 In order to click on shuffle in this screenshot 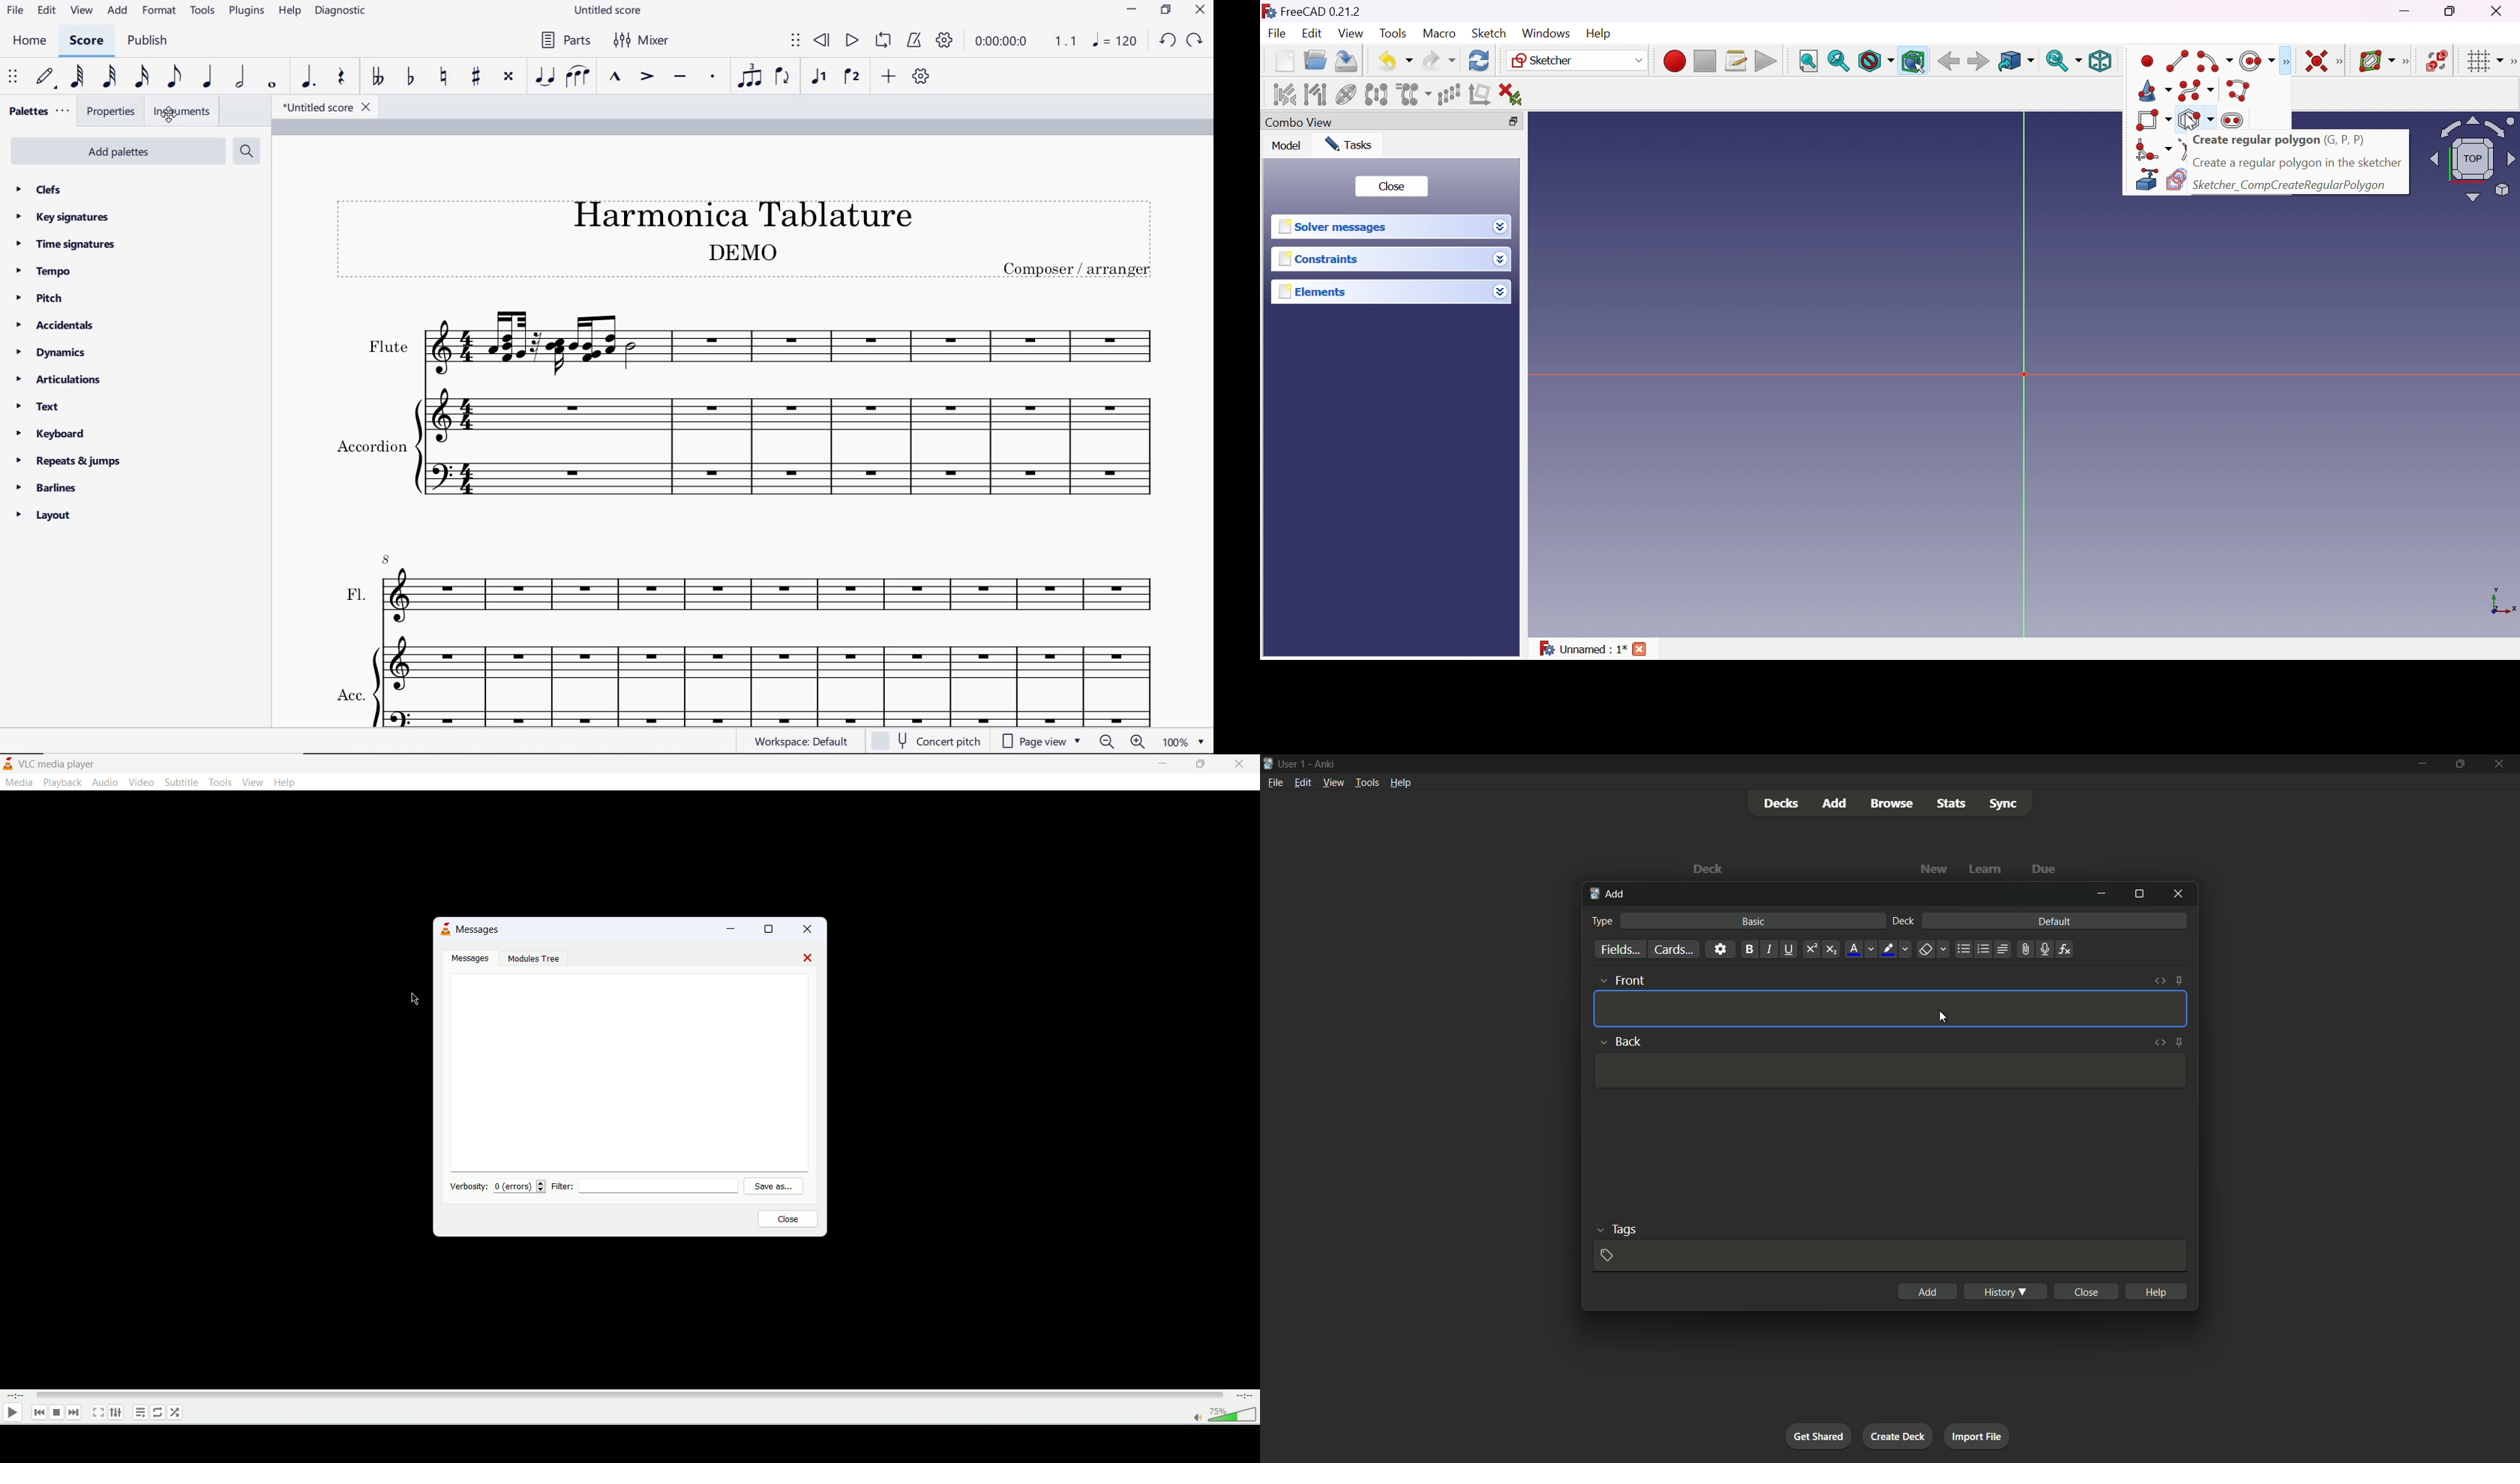, I will do `click(177, 1412)`.